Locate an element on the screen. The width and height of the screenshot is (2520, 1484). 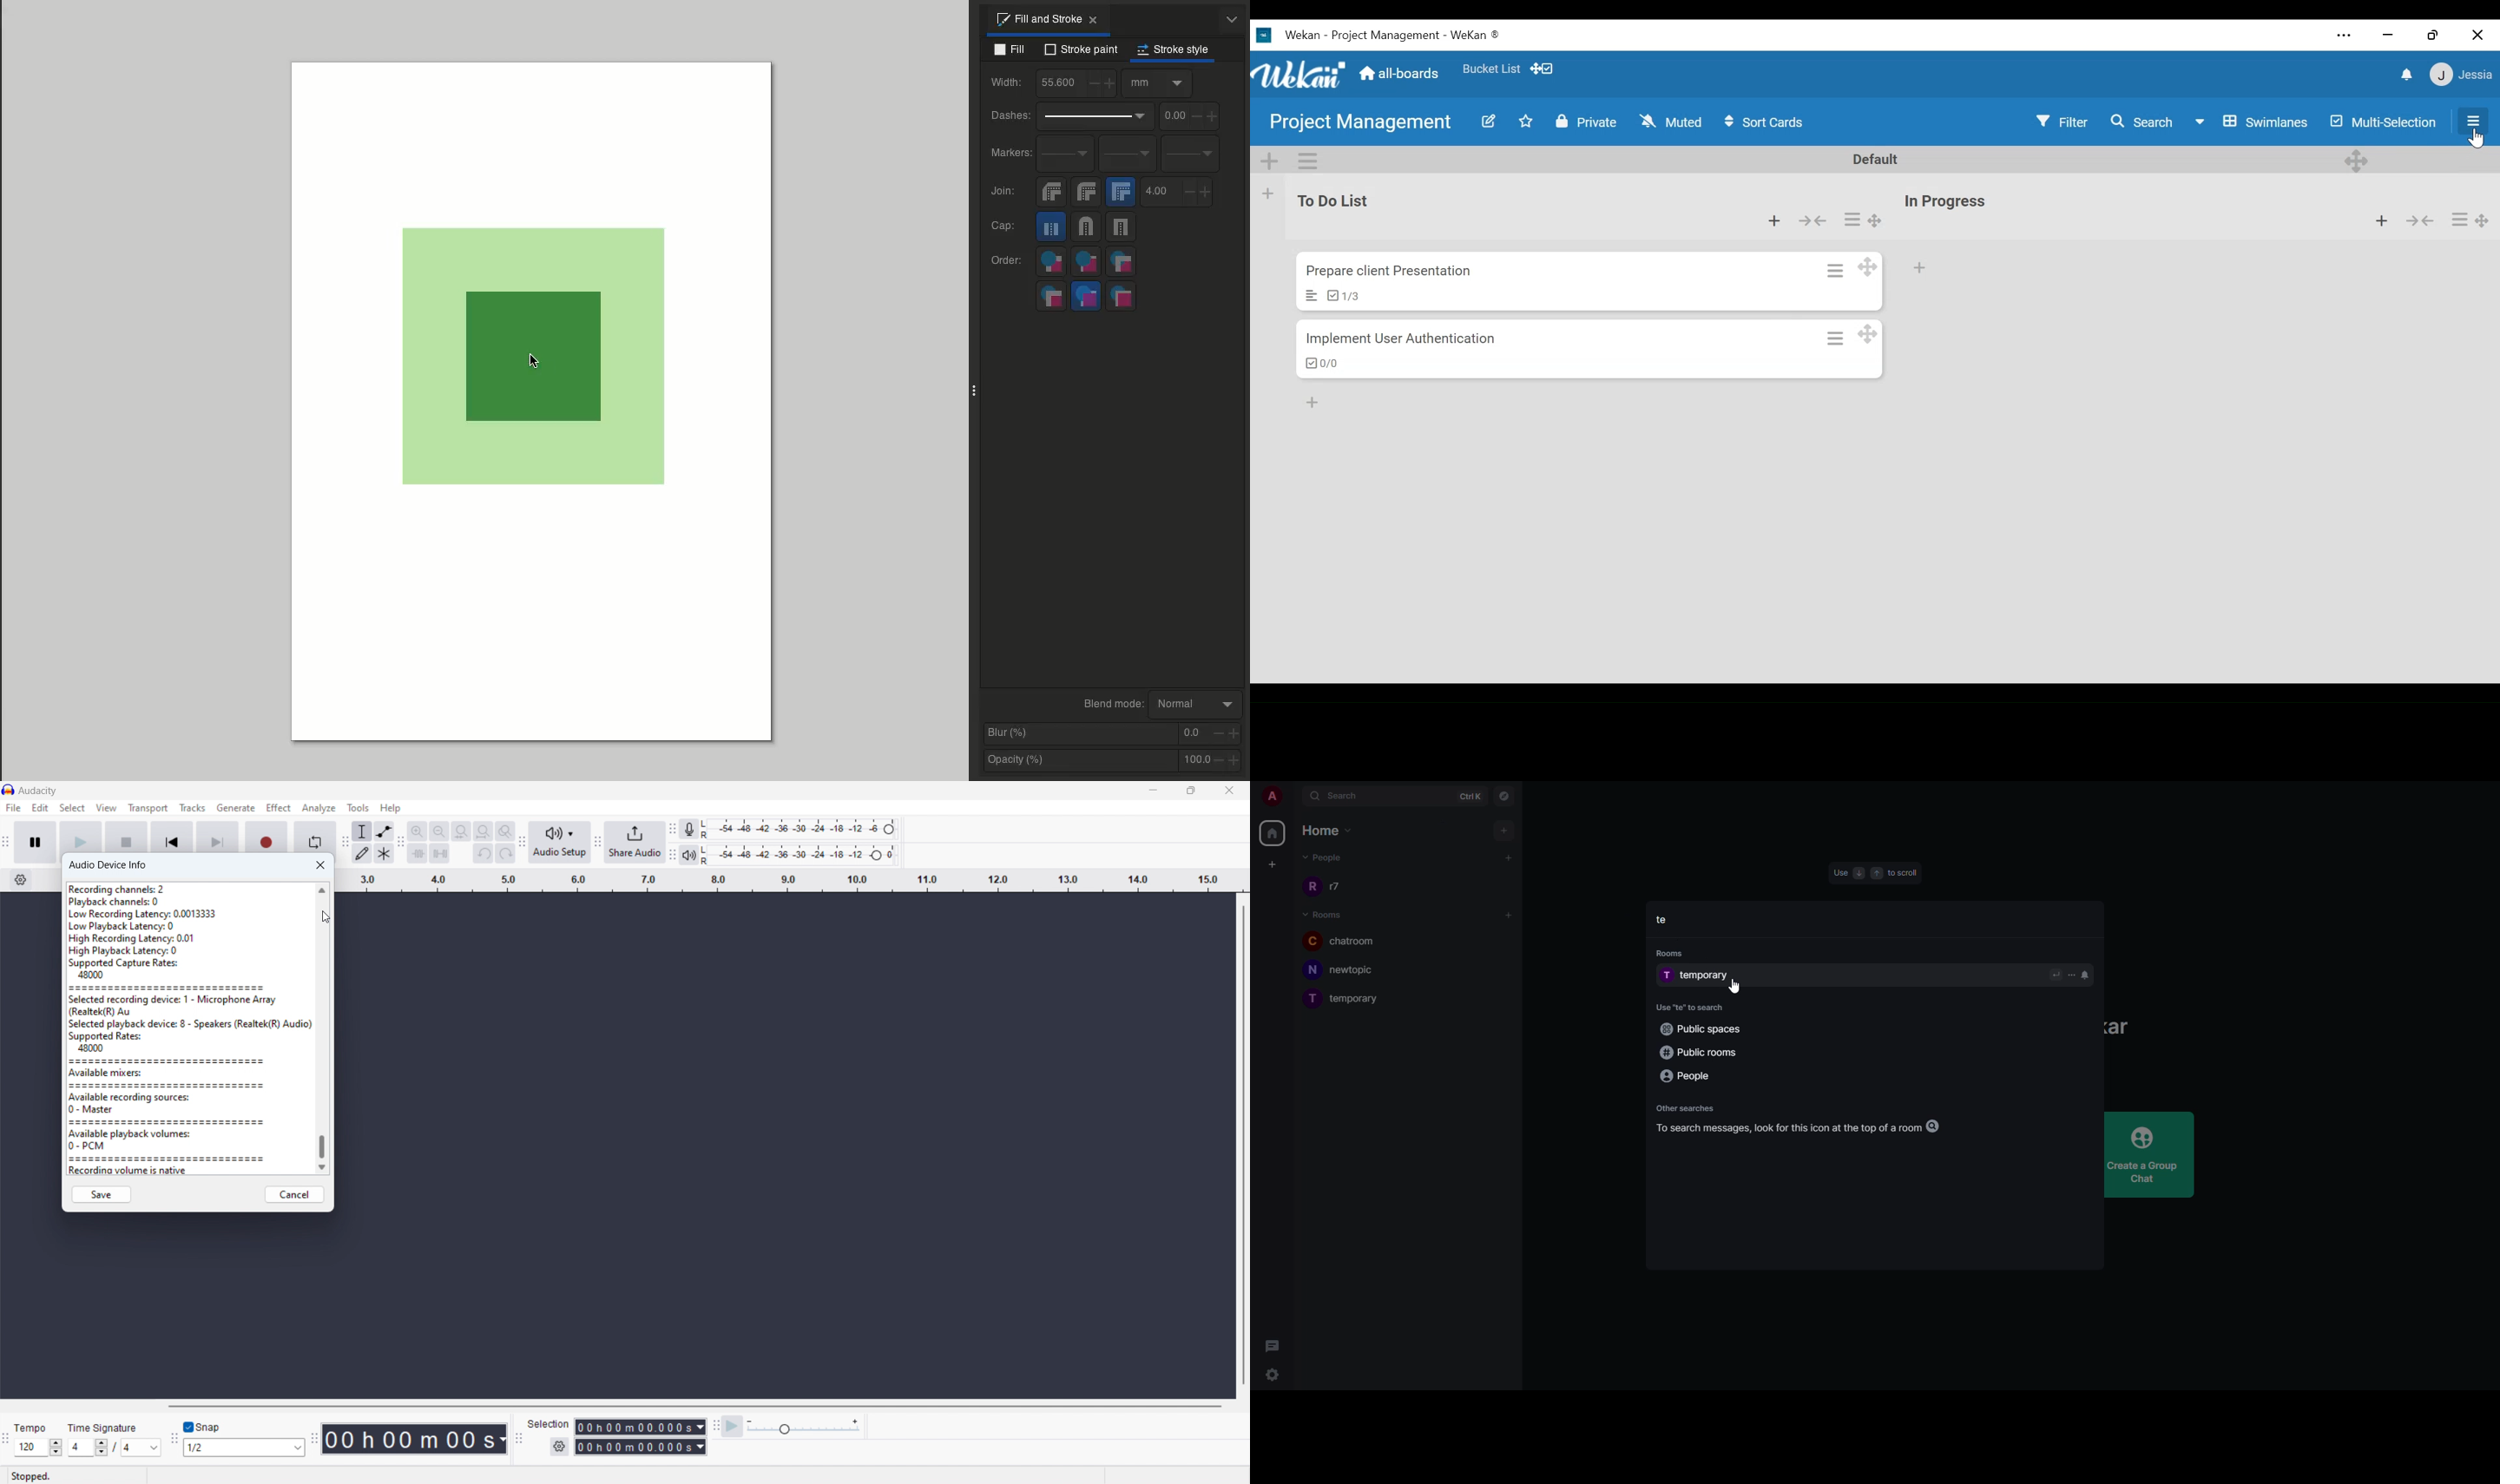
home is located at coordinates (1272, 832).